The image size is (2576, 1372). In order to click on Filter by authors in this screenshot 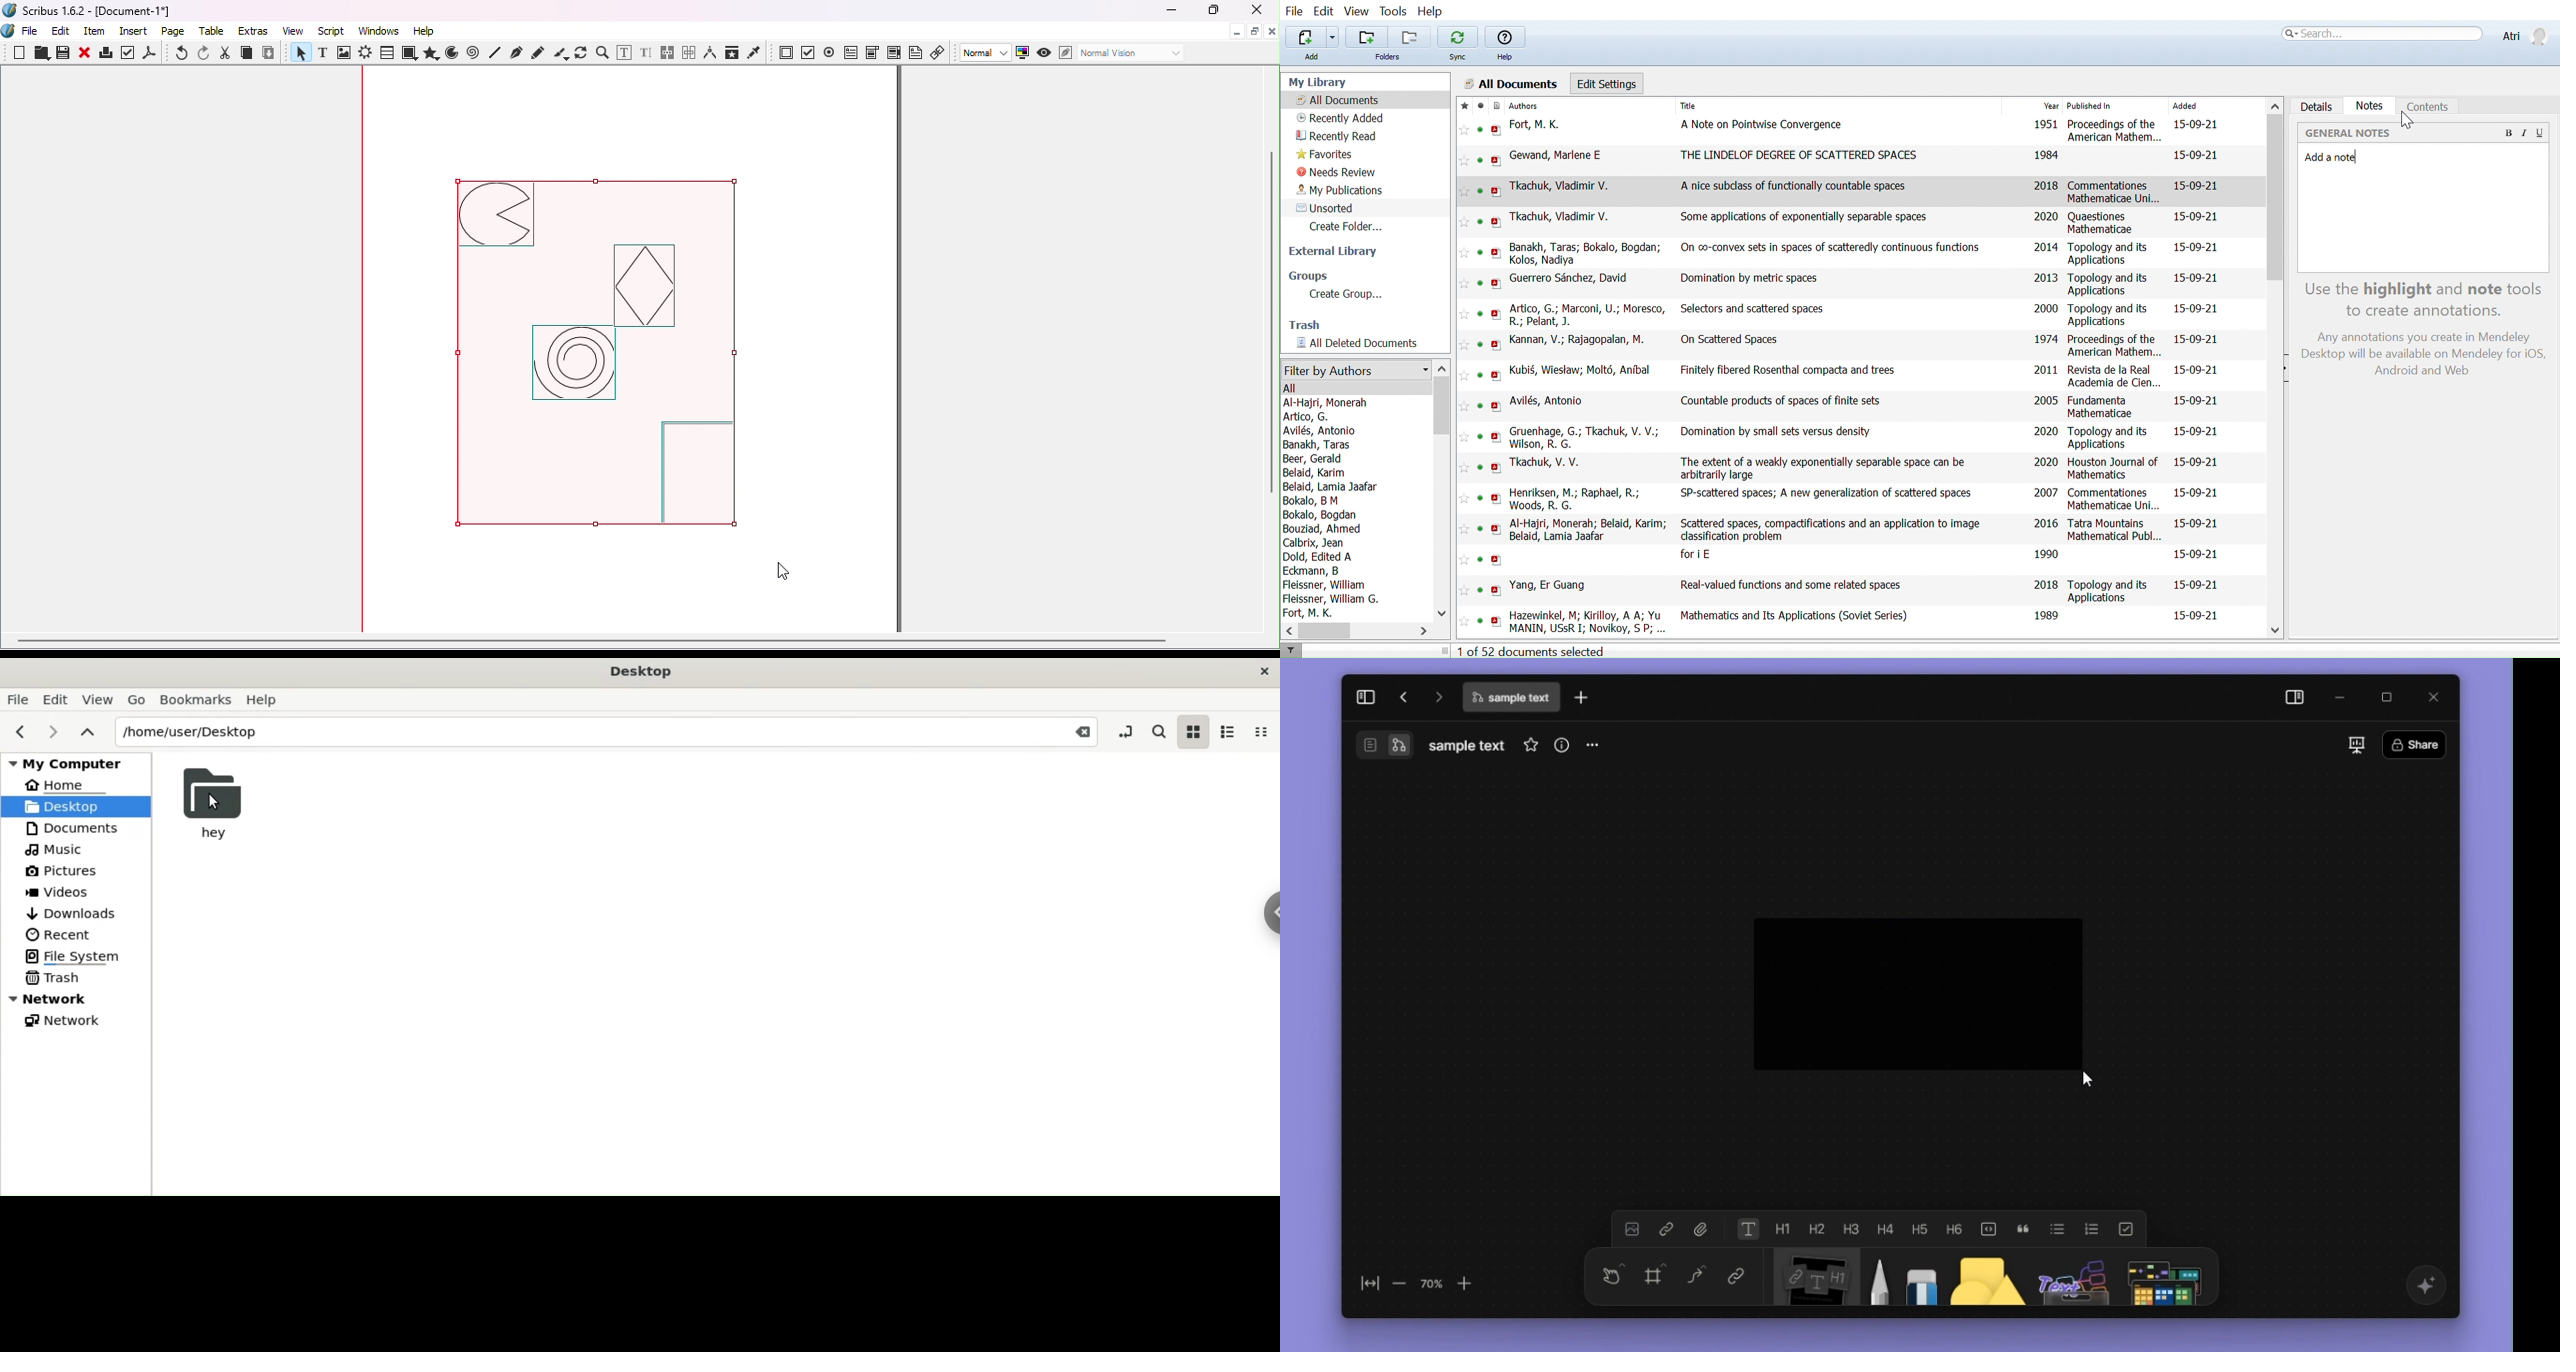, I will do `click(1355, 371)`.